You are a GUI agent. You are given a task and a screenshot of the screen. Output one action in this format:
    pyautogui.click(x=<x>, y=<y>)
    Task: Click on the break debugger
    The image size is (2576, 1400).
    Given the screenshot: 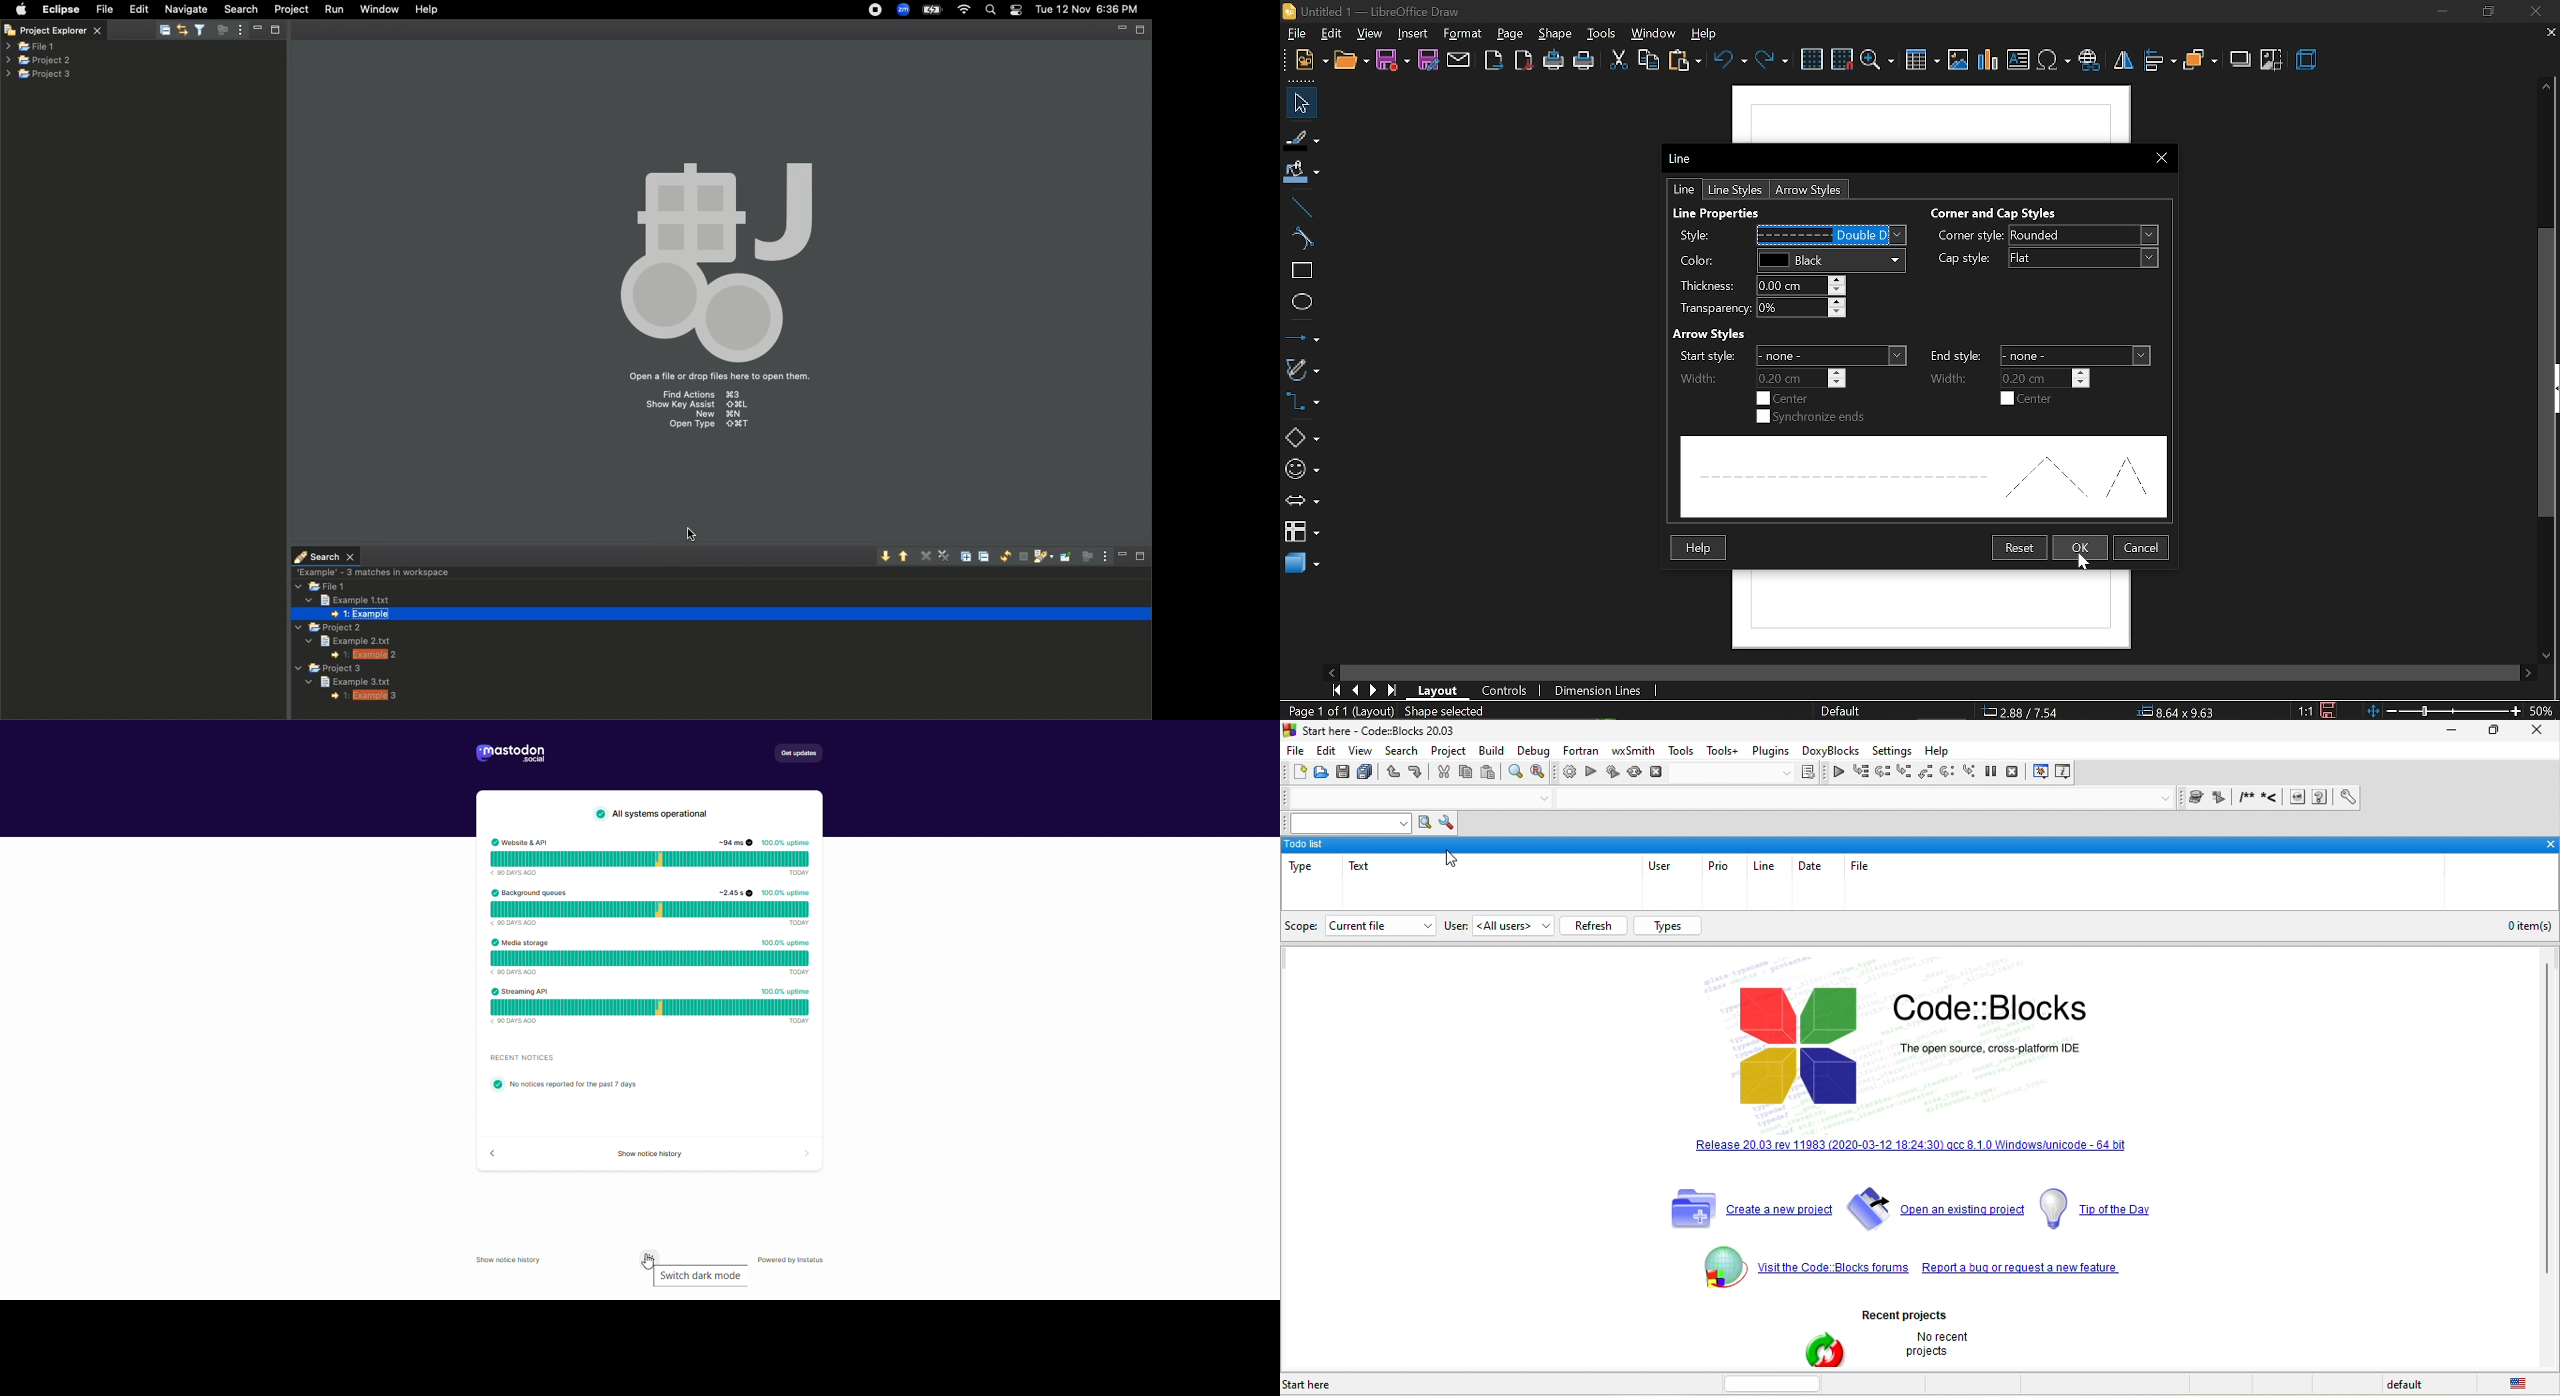 What is the action you would take?
    pyautogui.click(x=1997, y=773)
    